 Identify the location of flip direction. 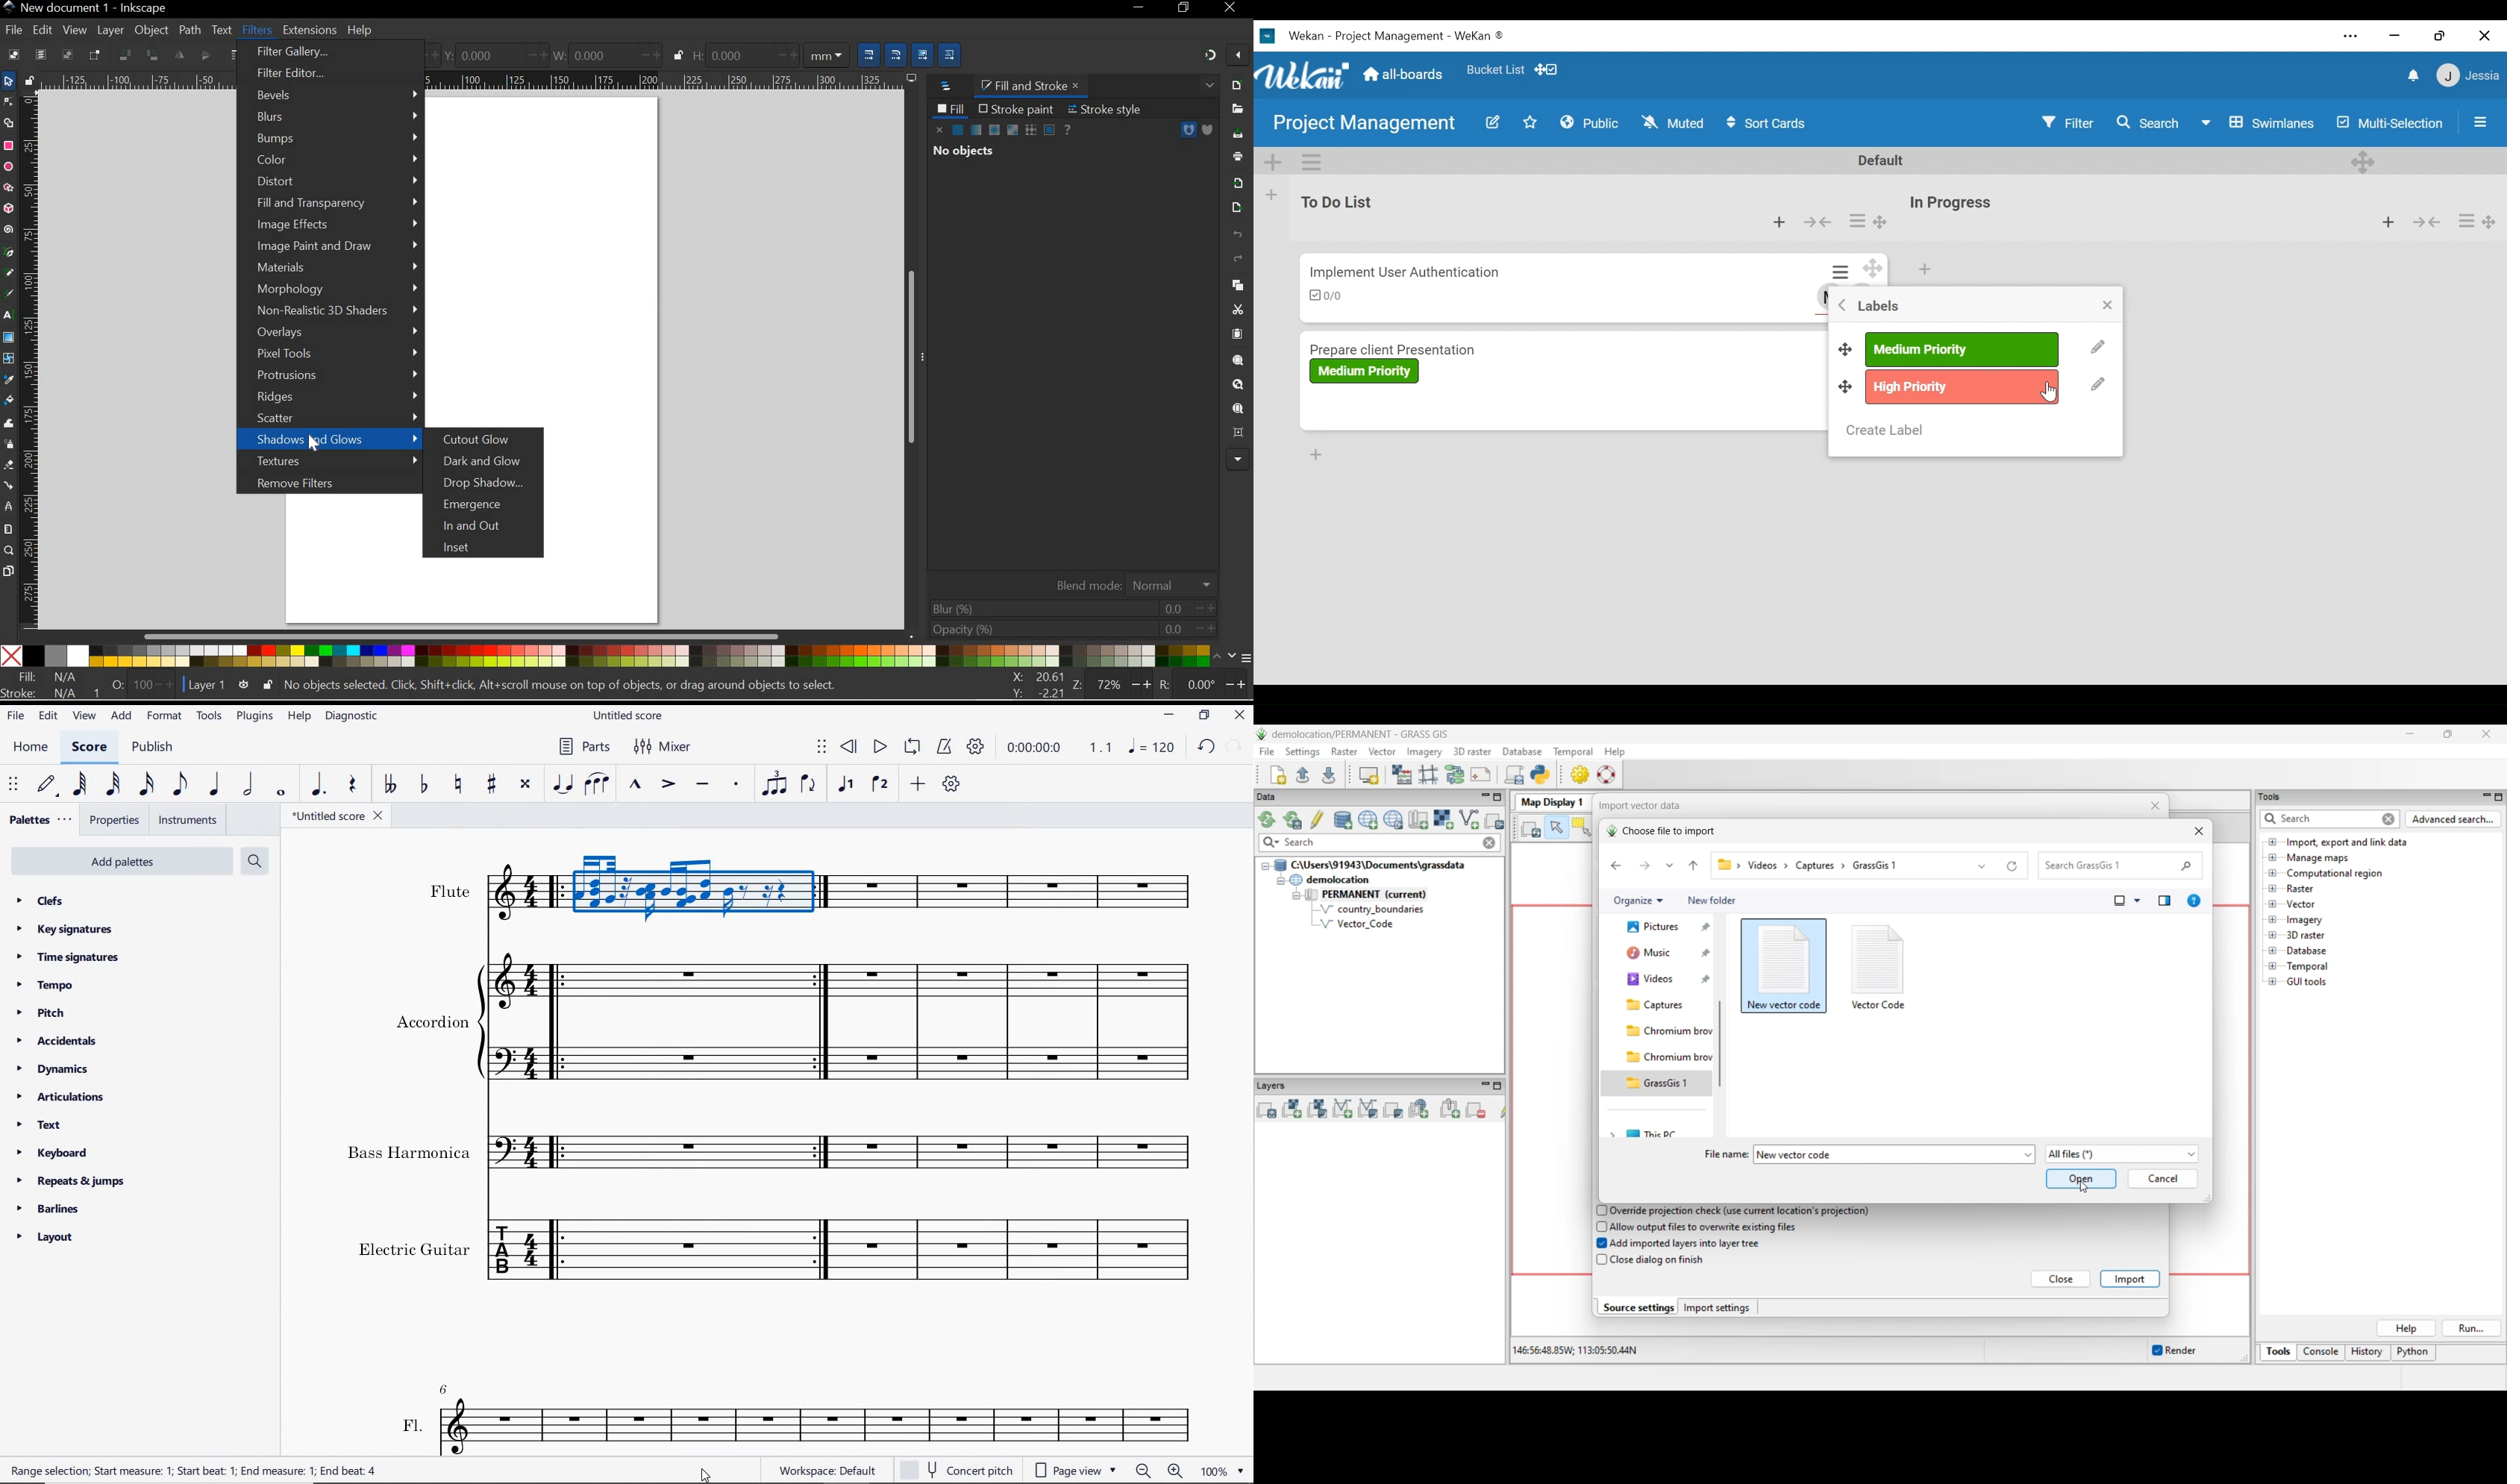
(809, 785).